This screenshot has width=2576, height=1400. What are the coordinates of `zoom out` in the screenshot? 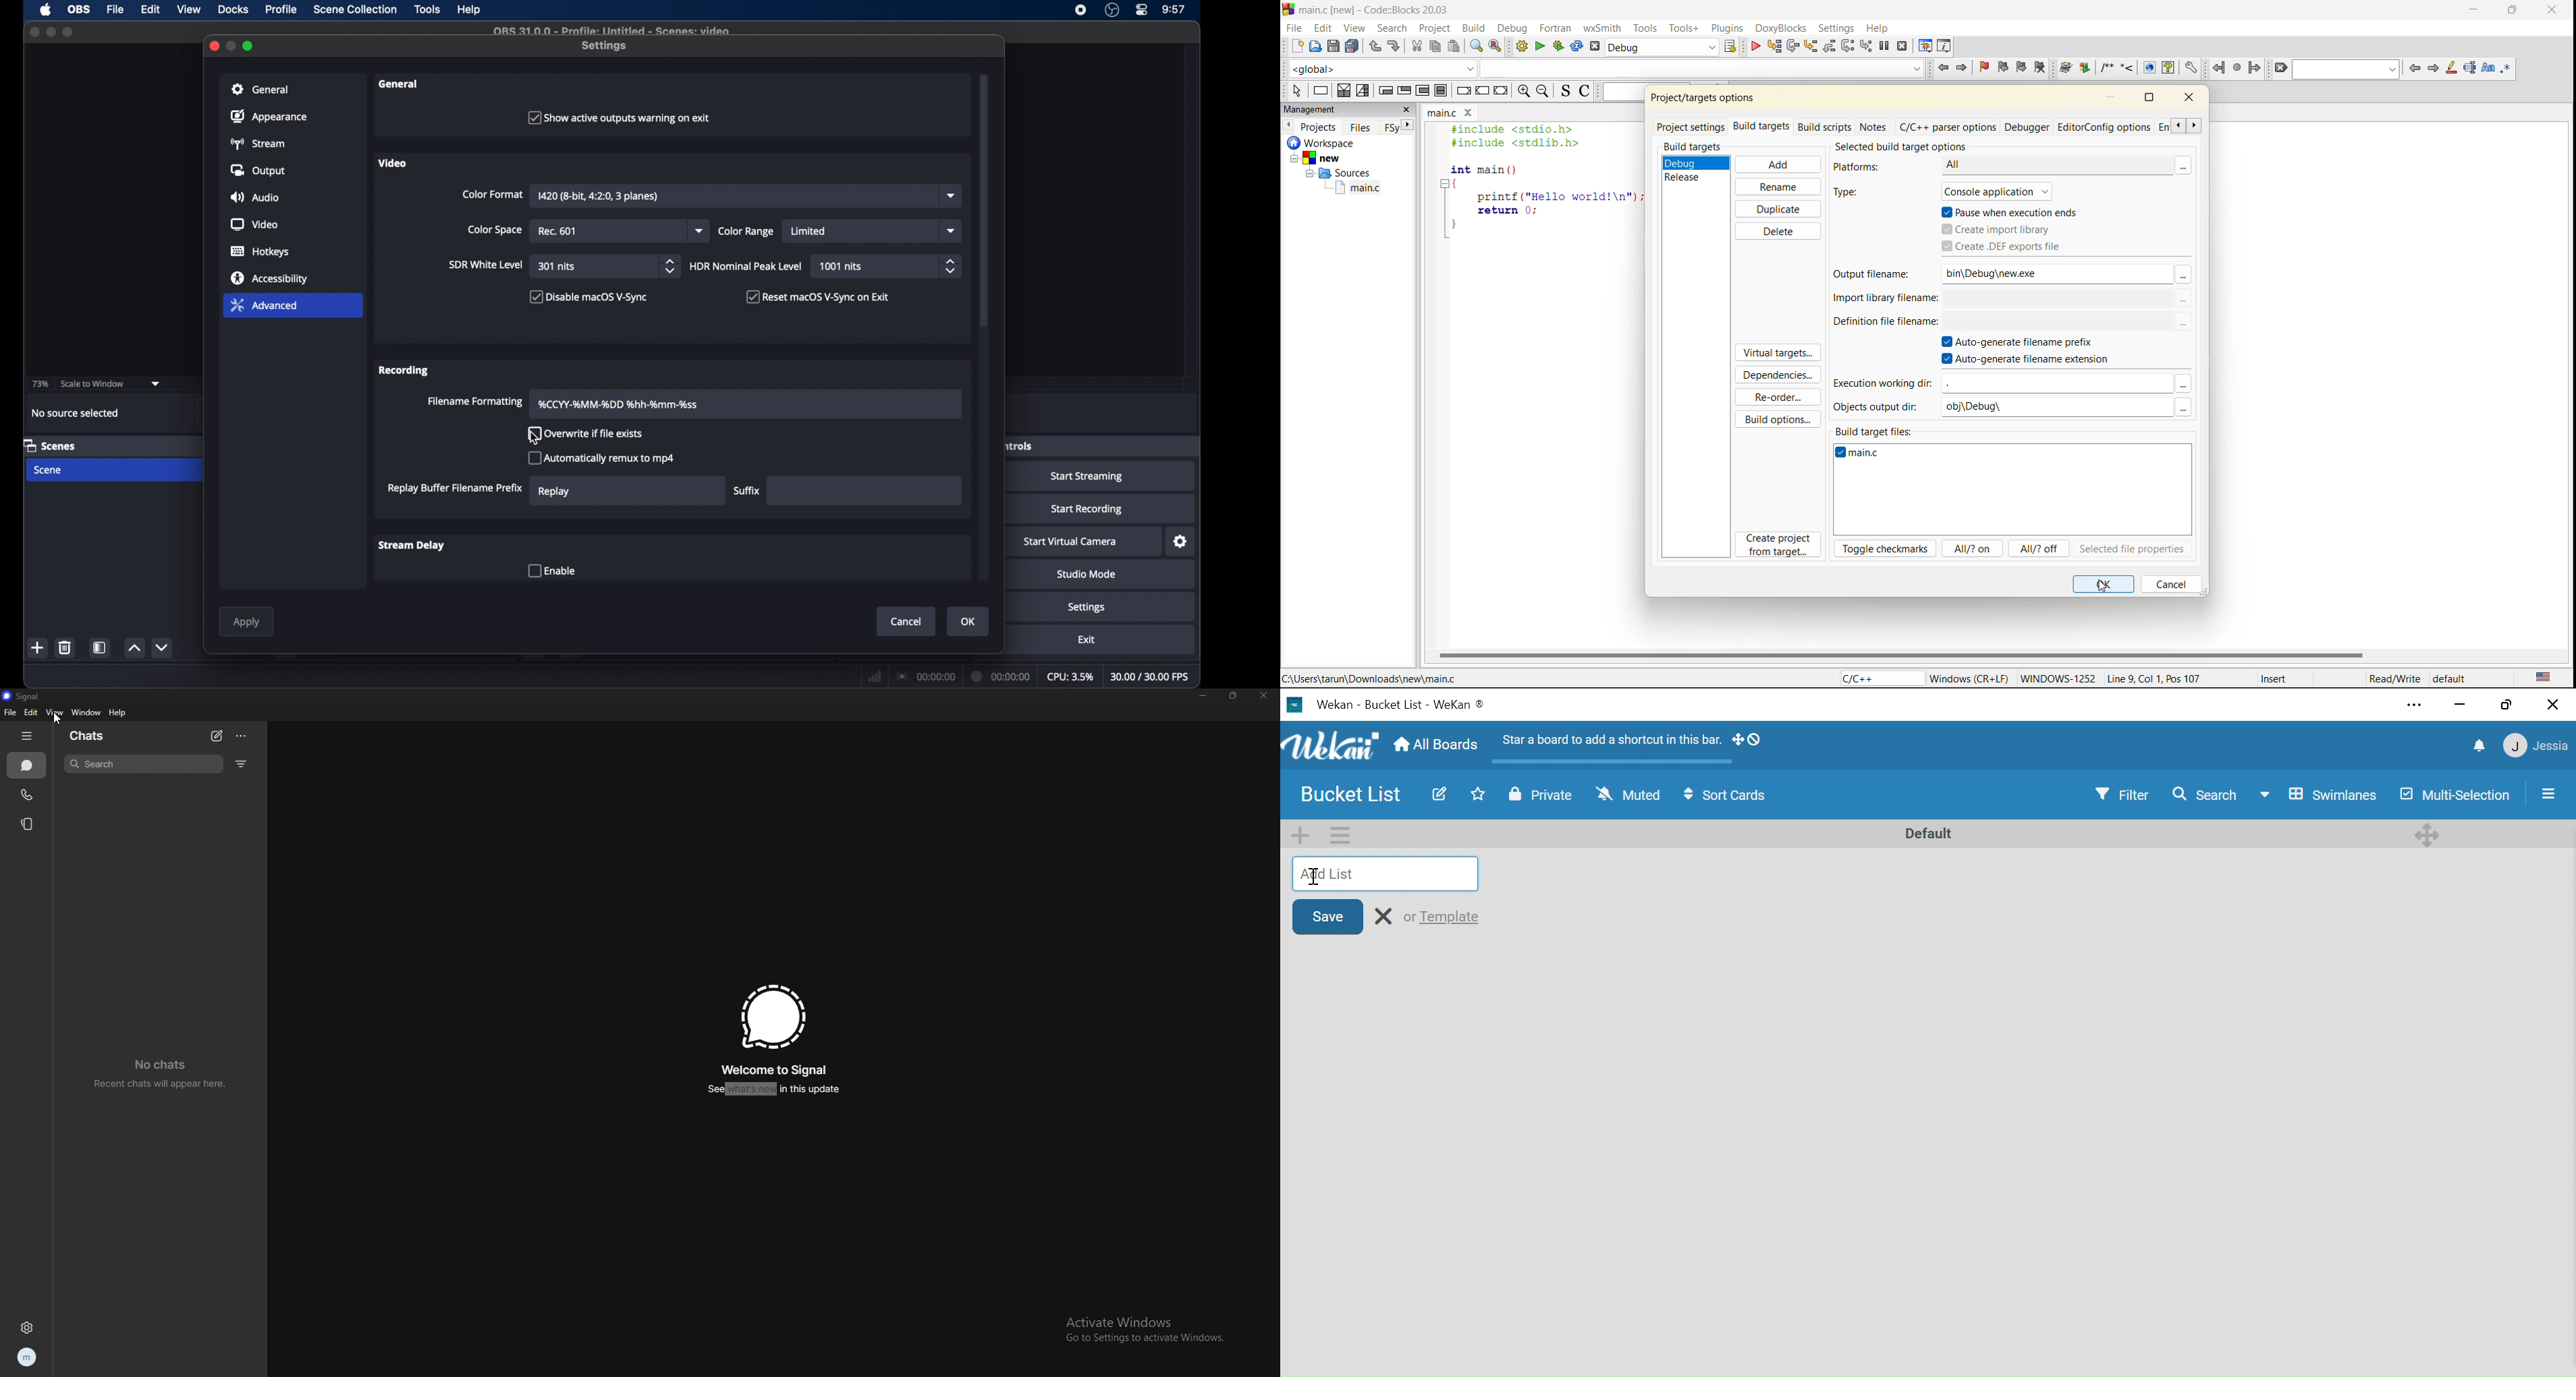 It's located at (1544, 92).